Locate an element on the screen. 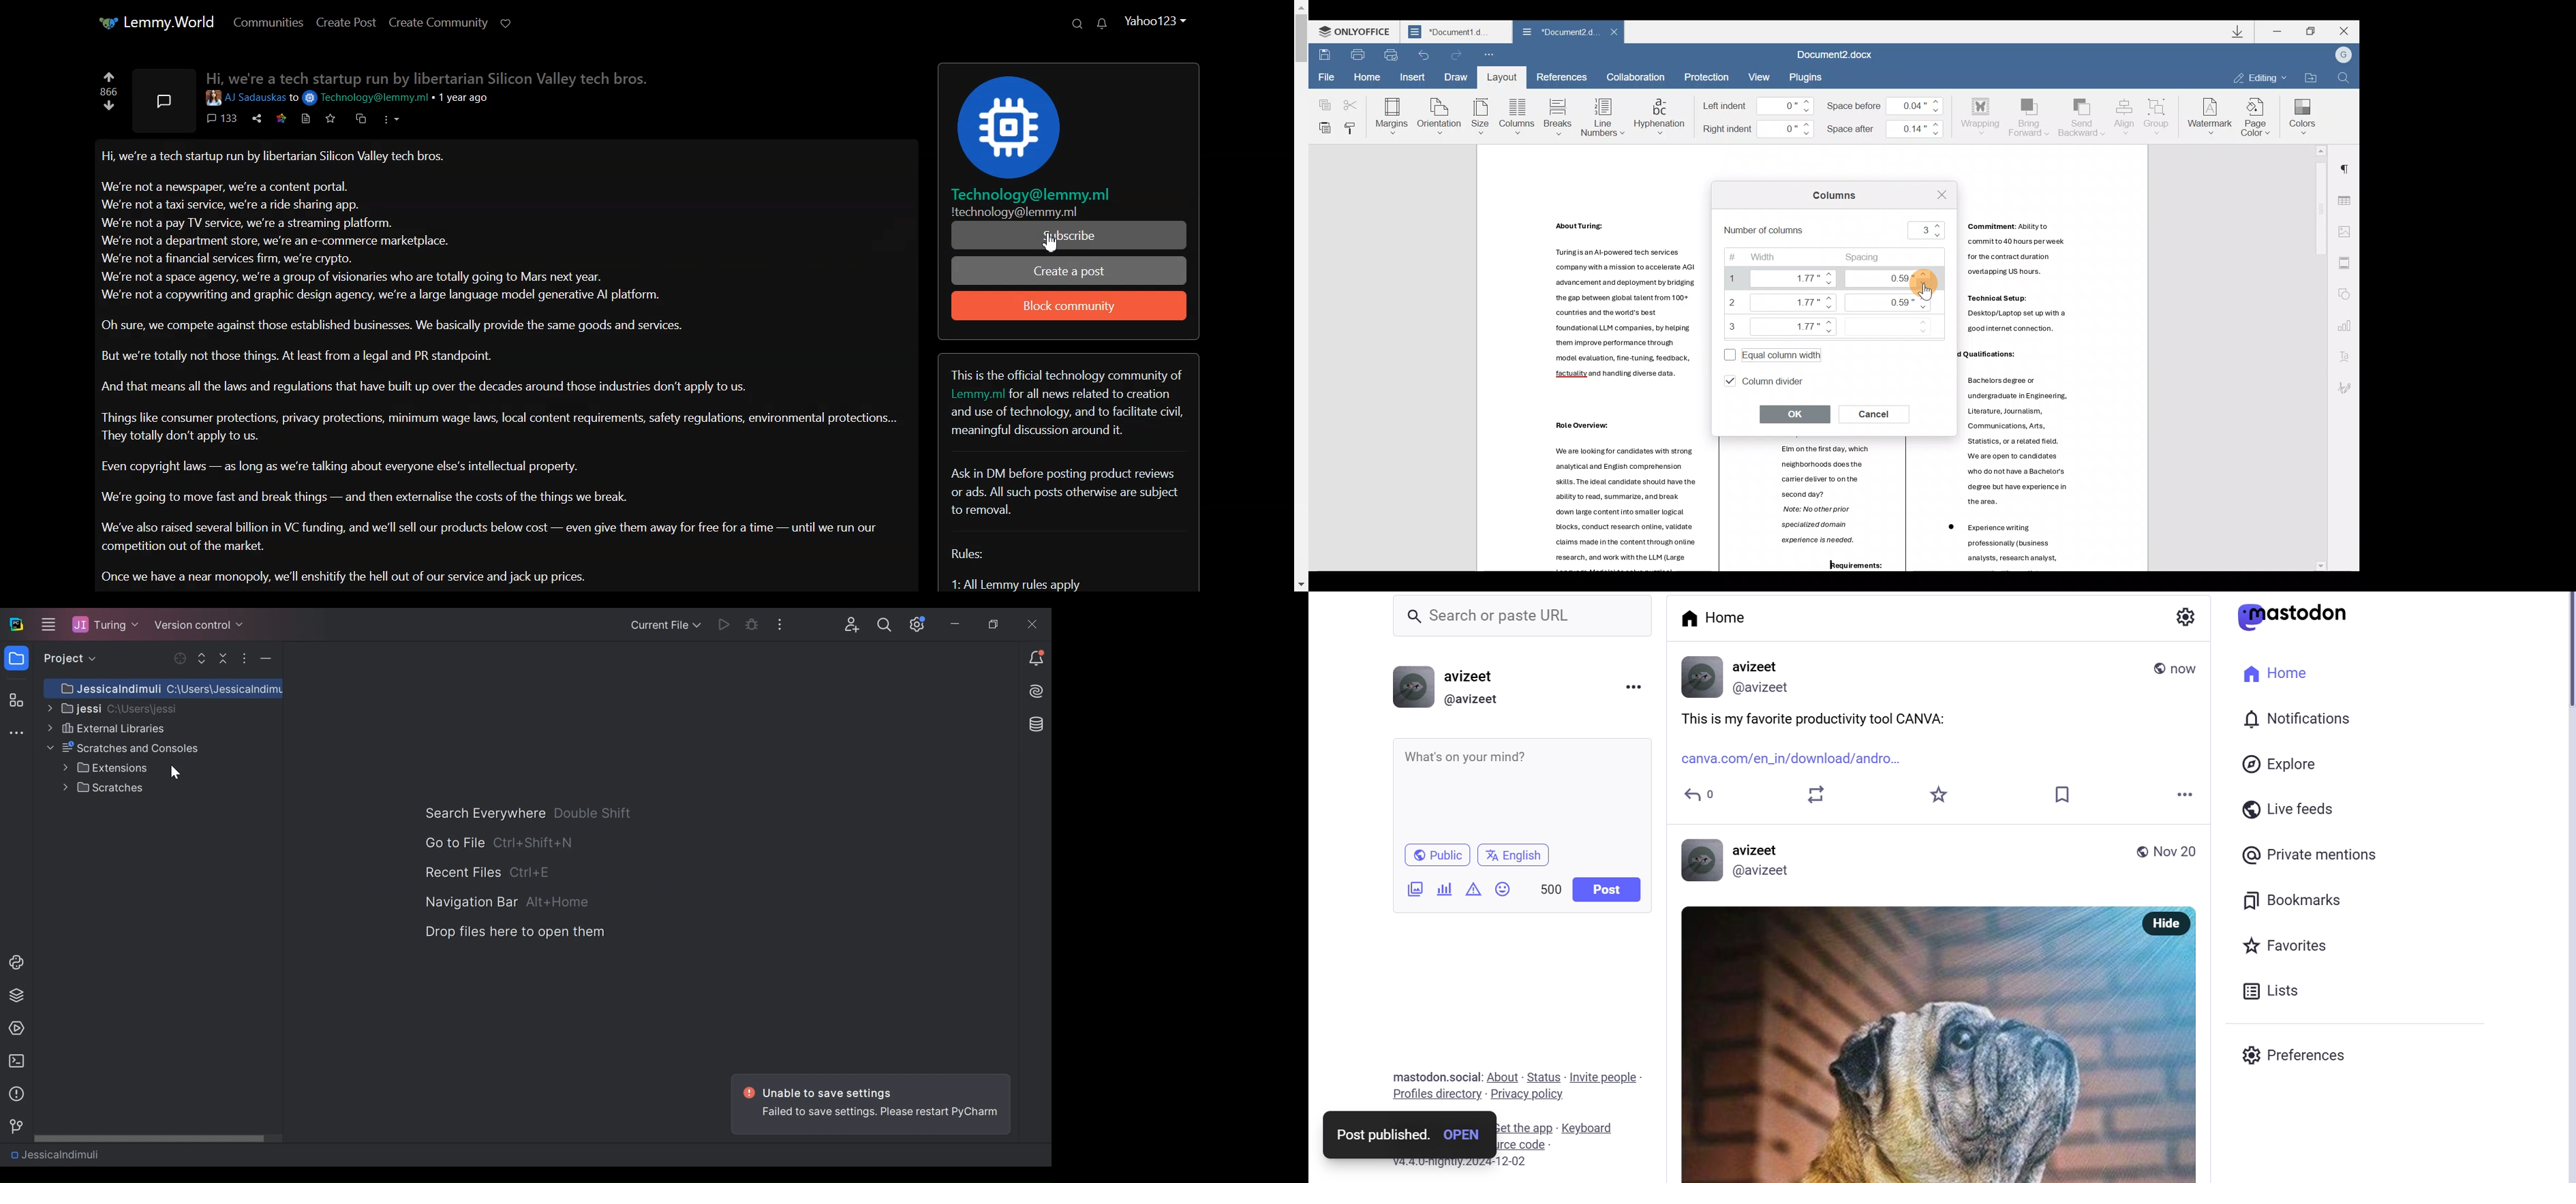 Image resolution: width=2576 pixels, height=1204 pixels. Find is located at coordinates (2344, 78).